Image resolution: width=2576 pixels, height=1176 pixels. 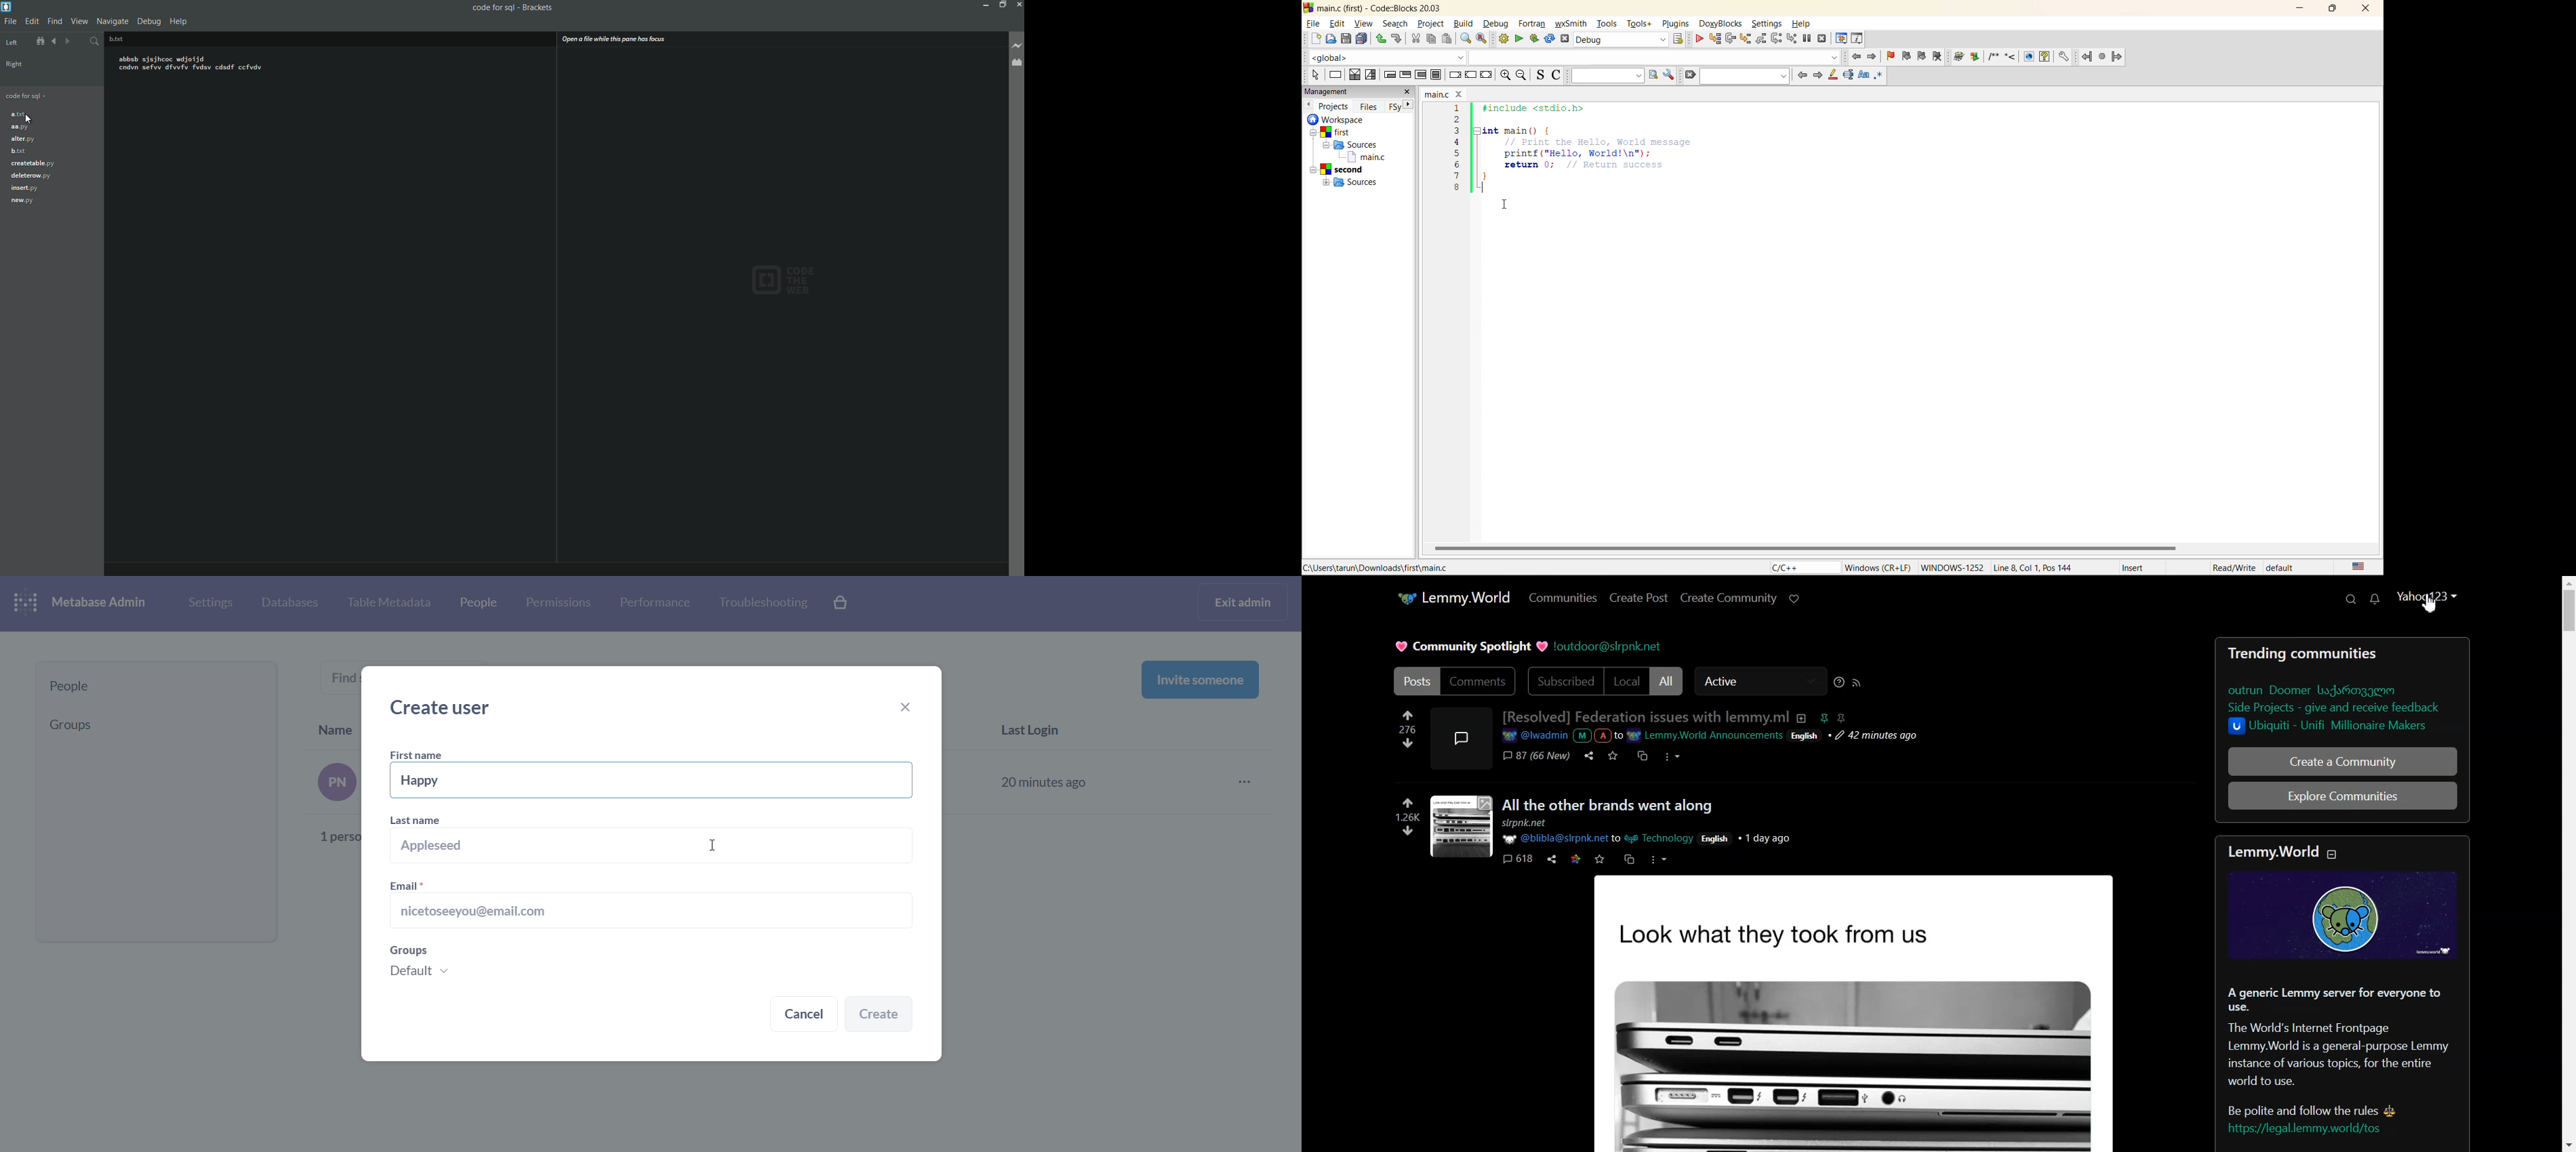 I want to click on toggle source, so click(x=1538, y=75).